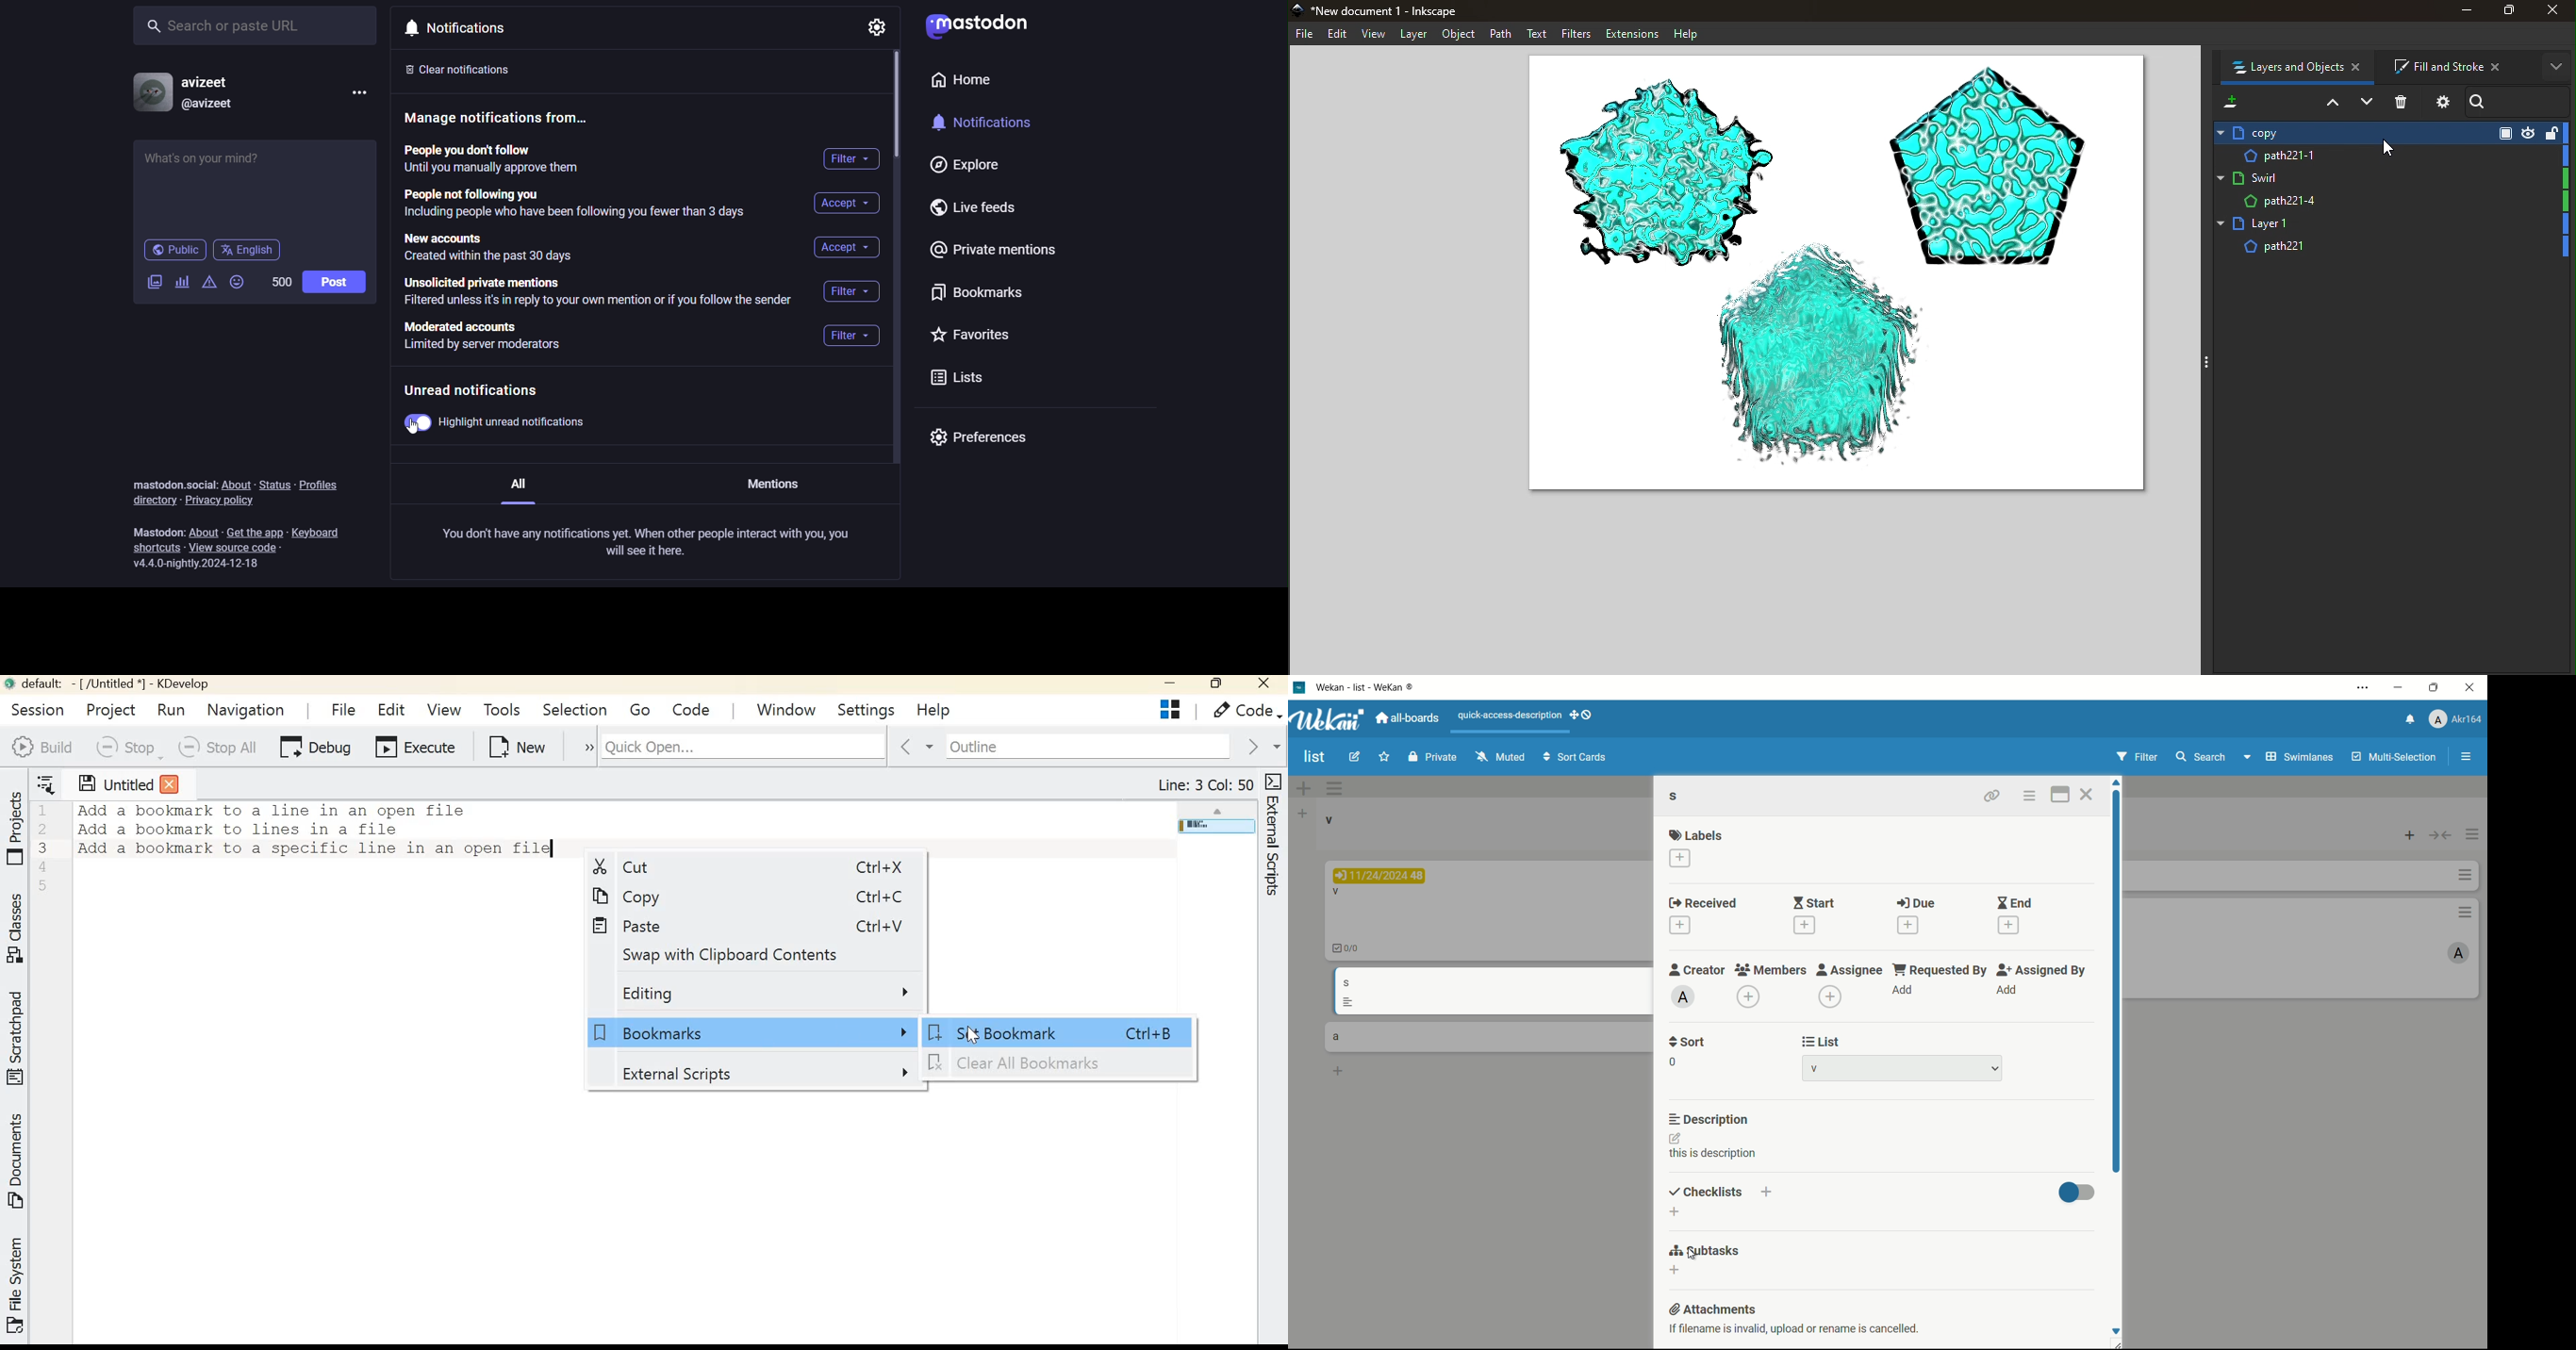  I want to click on Layer 1, so click(2390, 224).